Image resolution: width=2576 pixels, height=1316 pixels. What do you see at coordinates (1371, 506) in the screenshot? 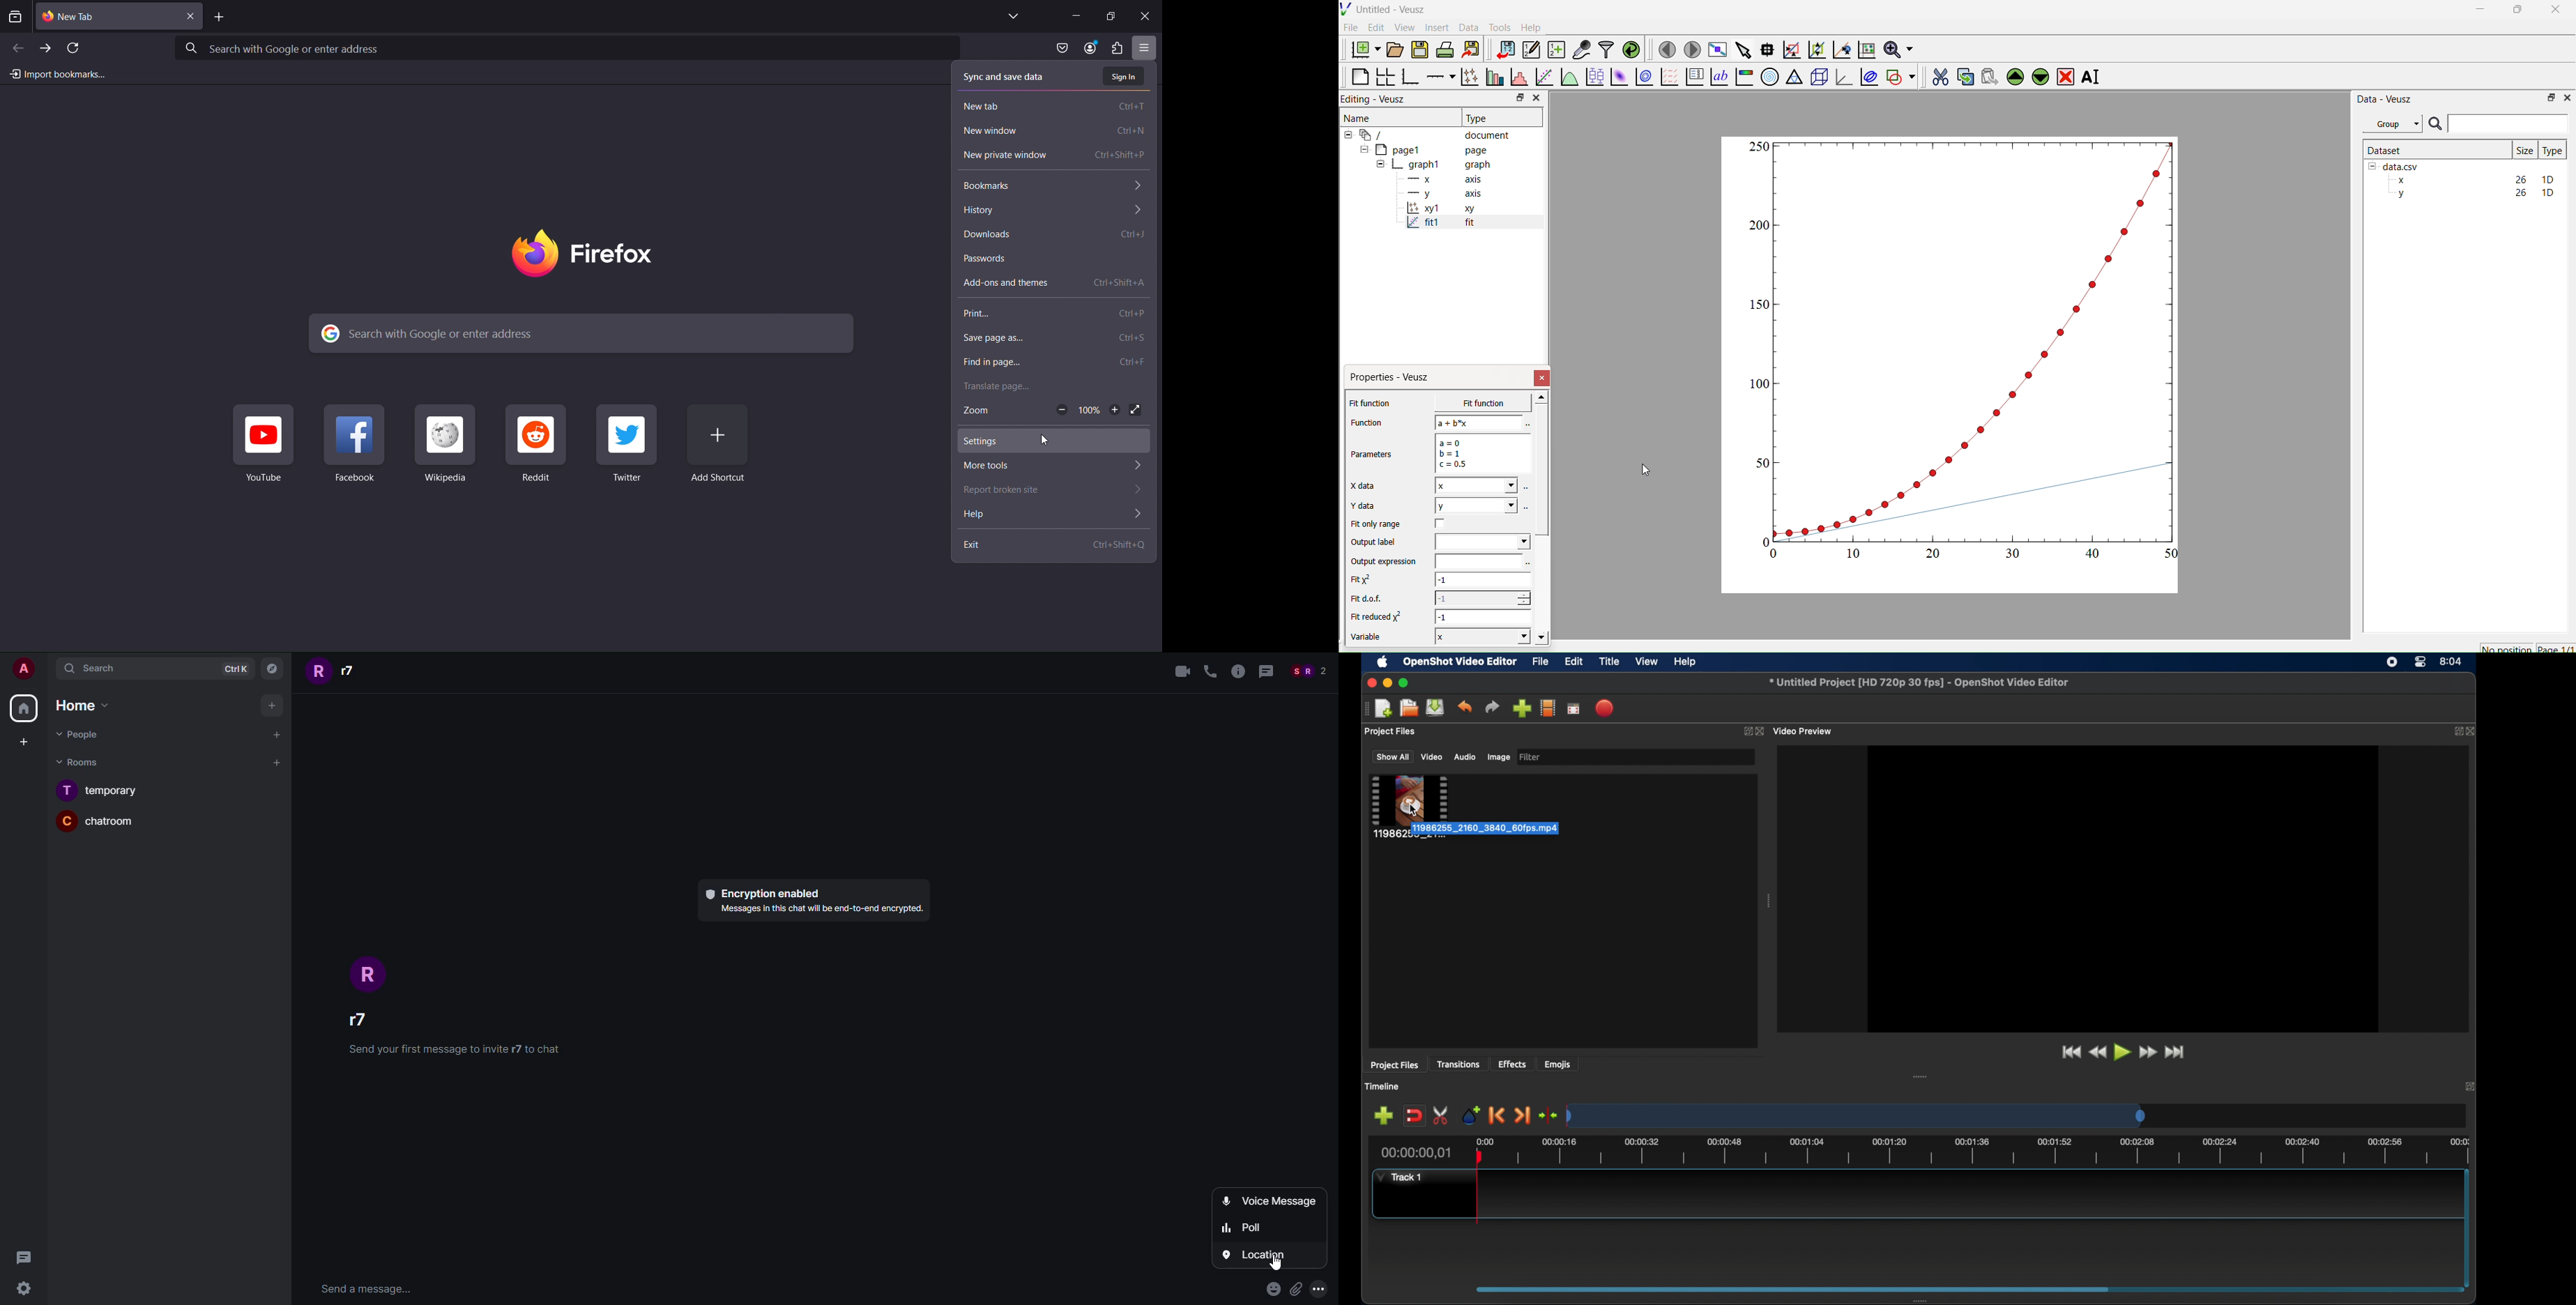
I see `Y data` at bounding box center [1371, 506].